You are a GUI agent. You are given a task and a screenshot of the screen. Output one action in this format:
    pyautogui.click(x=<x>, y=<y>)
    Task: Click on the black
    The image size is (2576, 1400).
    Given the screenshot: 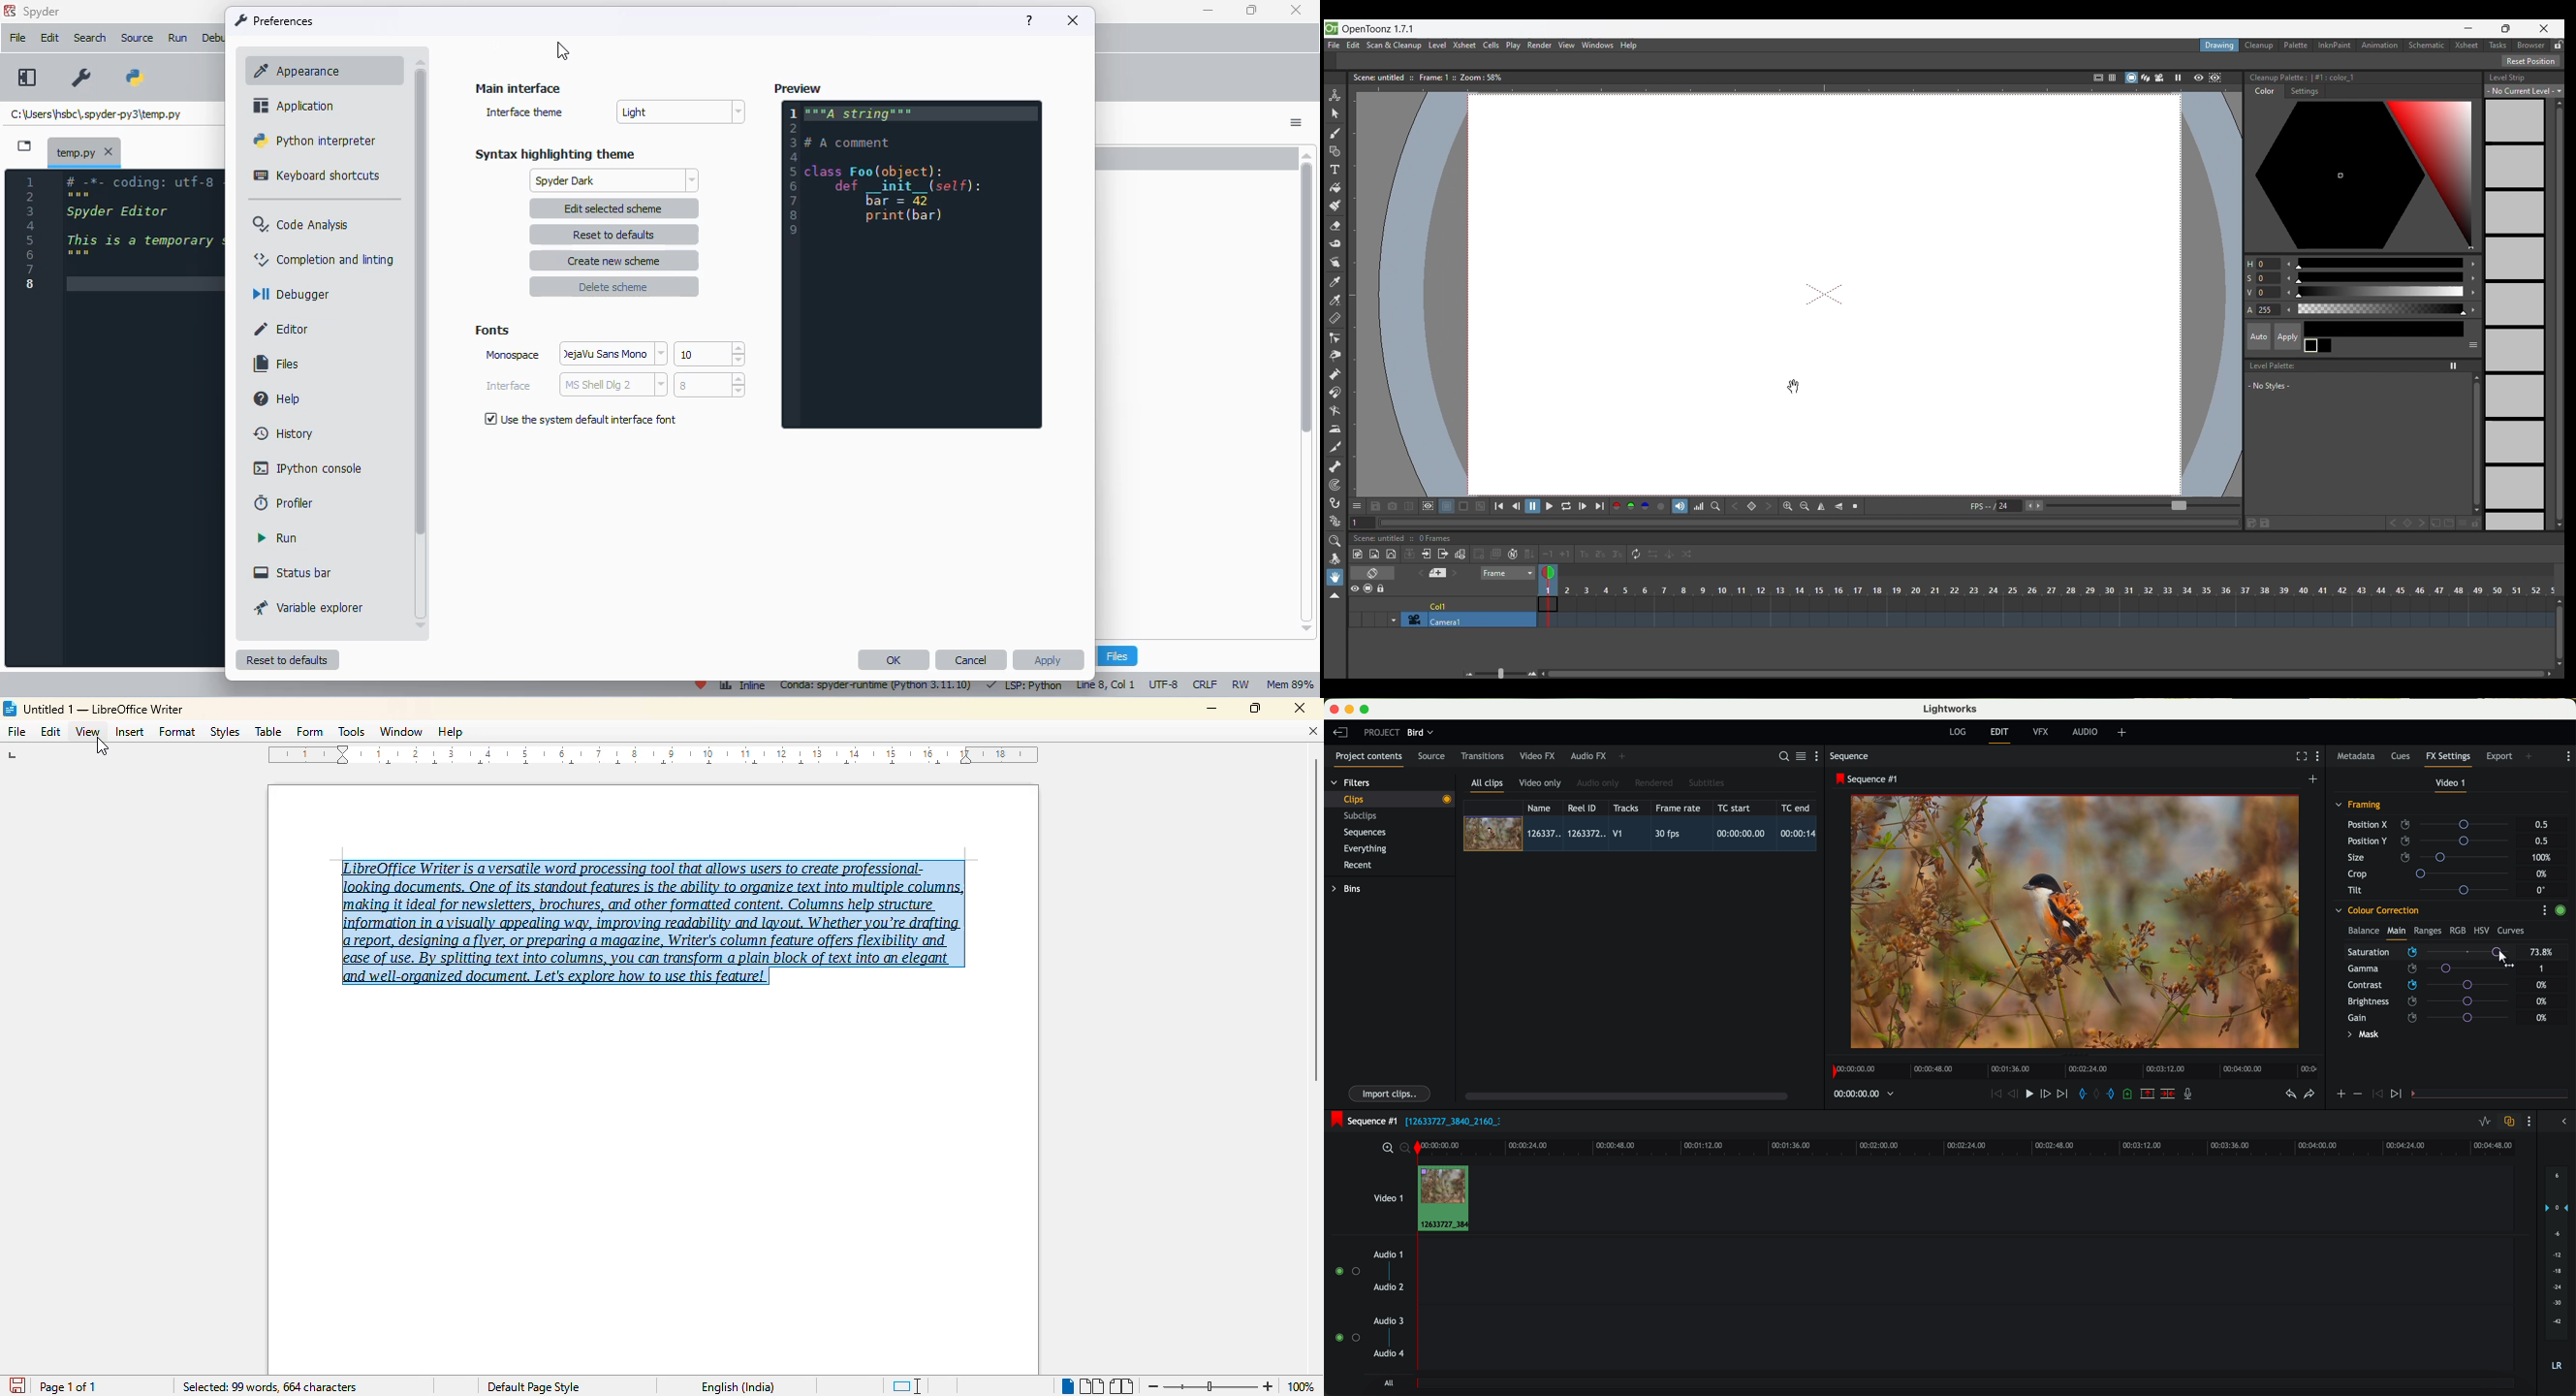 What is the action you would take?
    pyautogui.click(x=1449, y=1120)
    